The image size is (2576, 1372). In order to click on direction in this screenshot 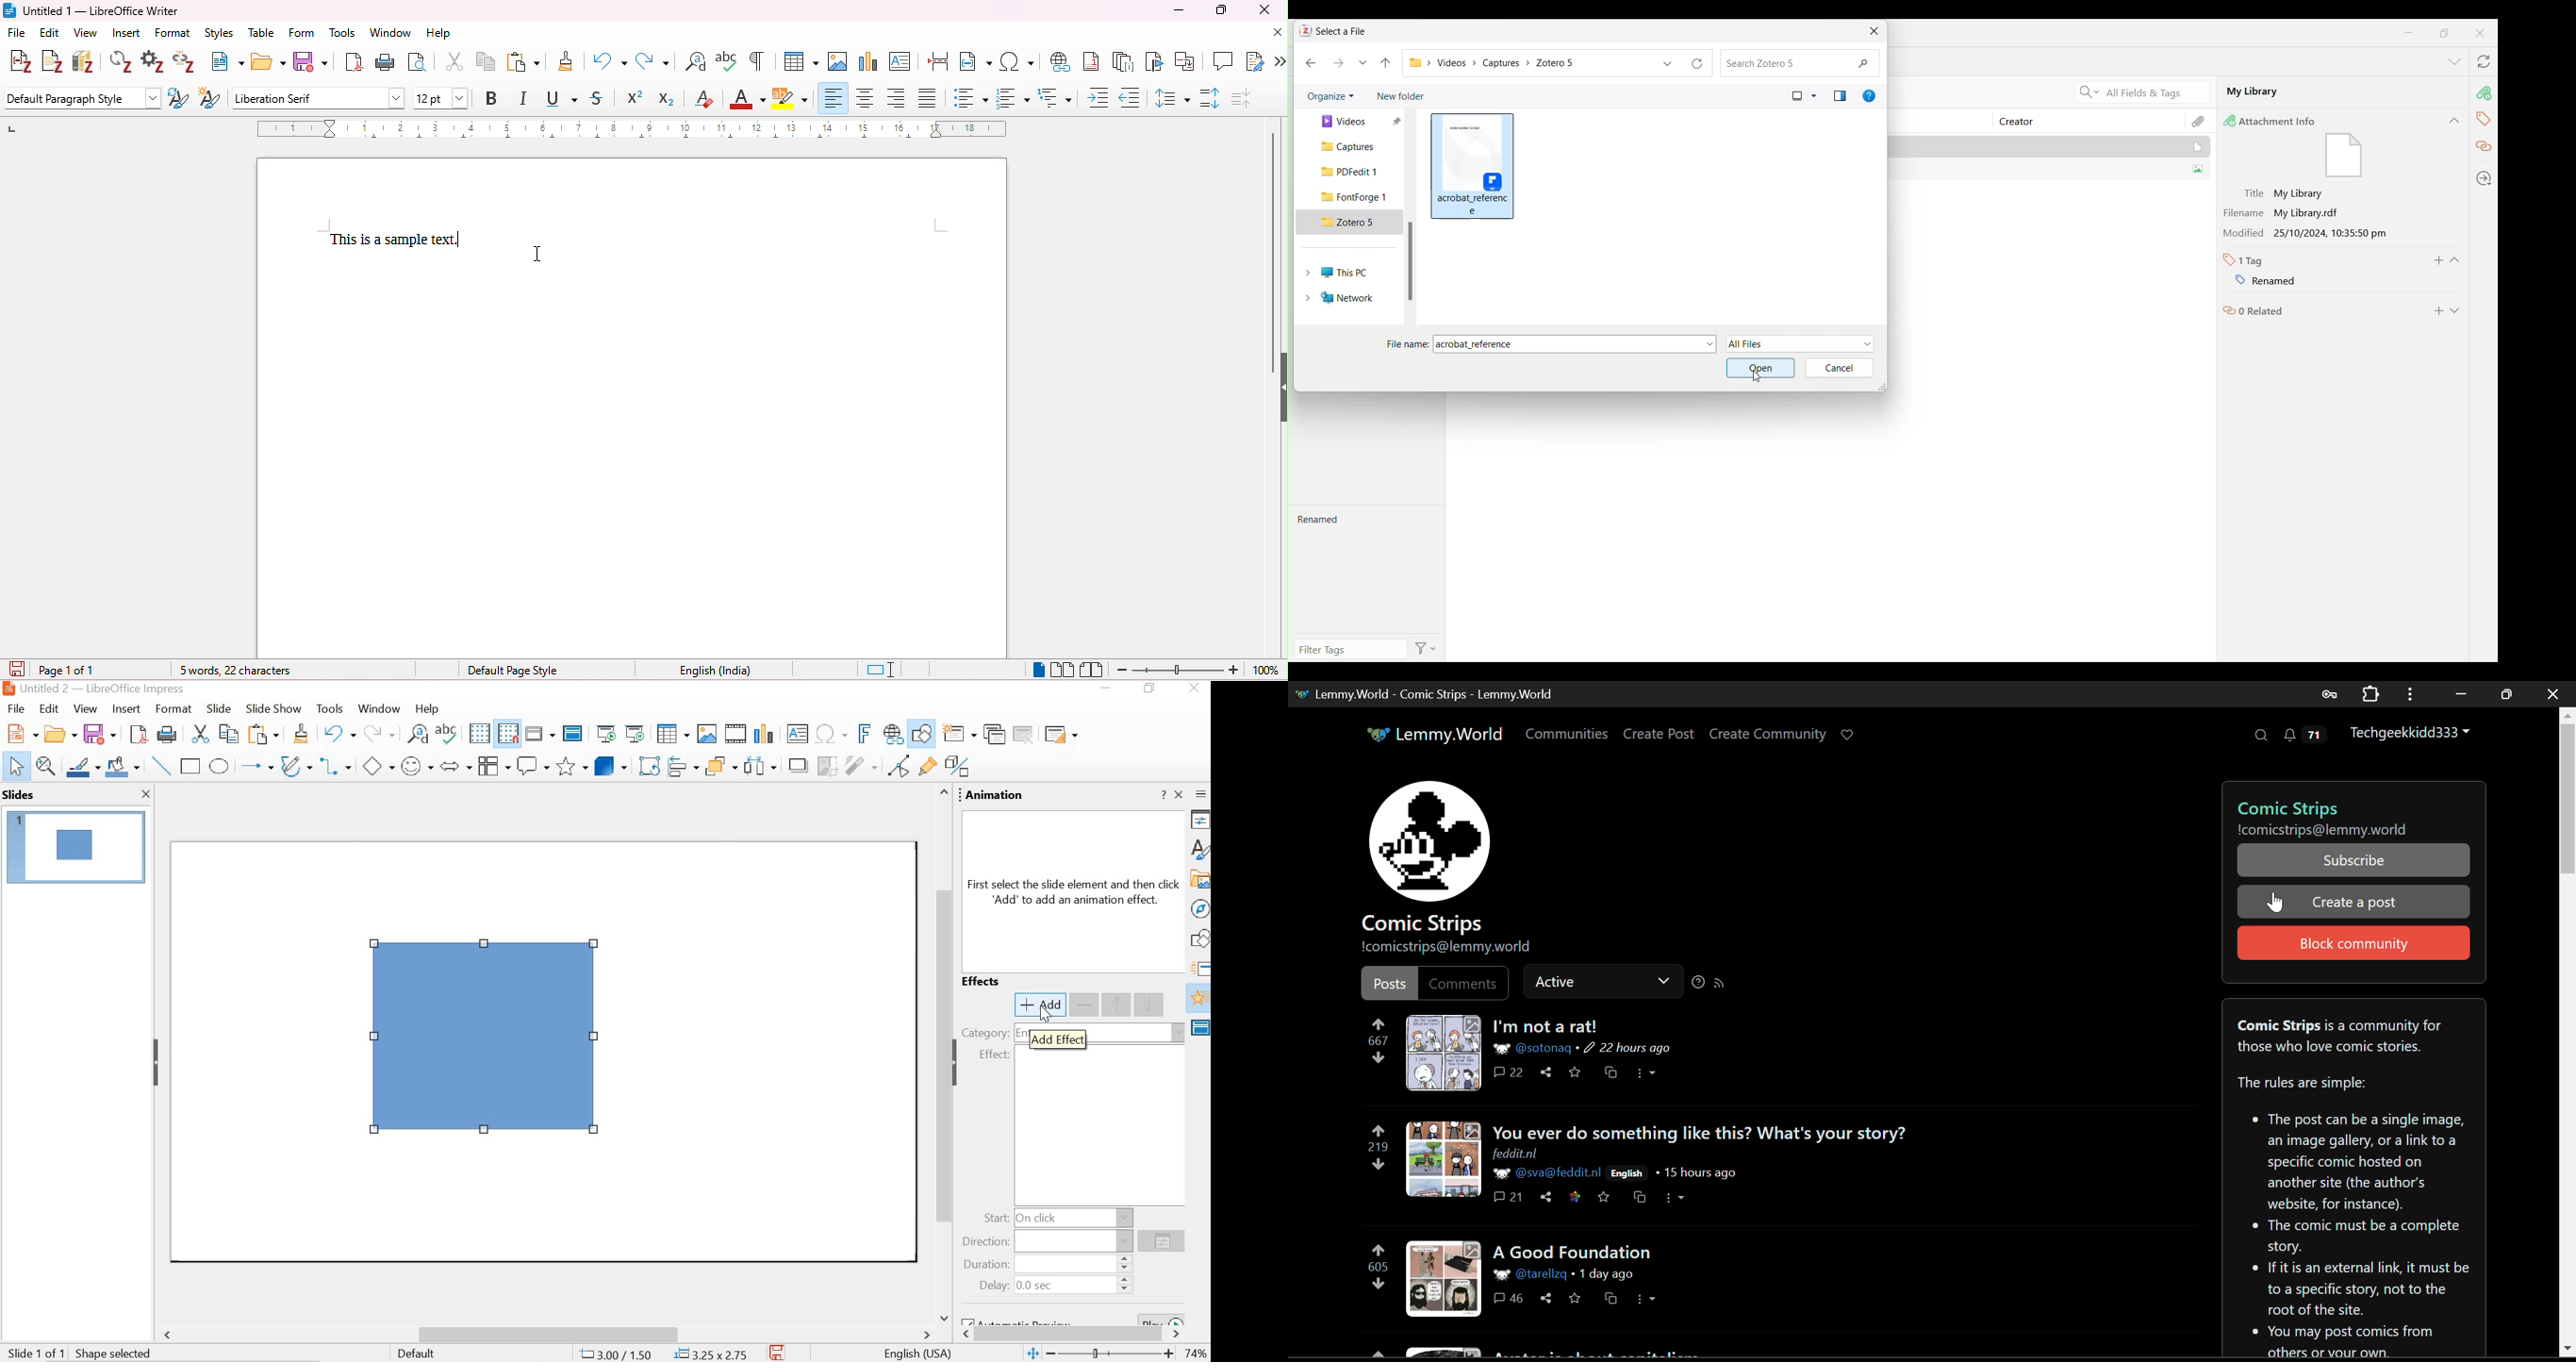, I will do `click(1047, 1241)`.